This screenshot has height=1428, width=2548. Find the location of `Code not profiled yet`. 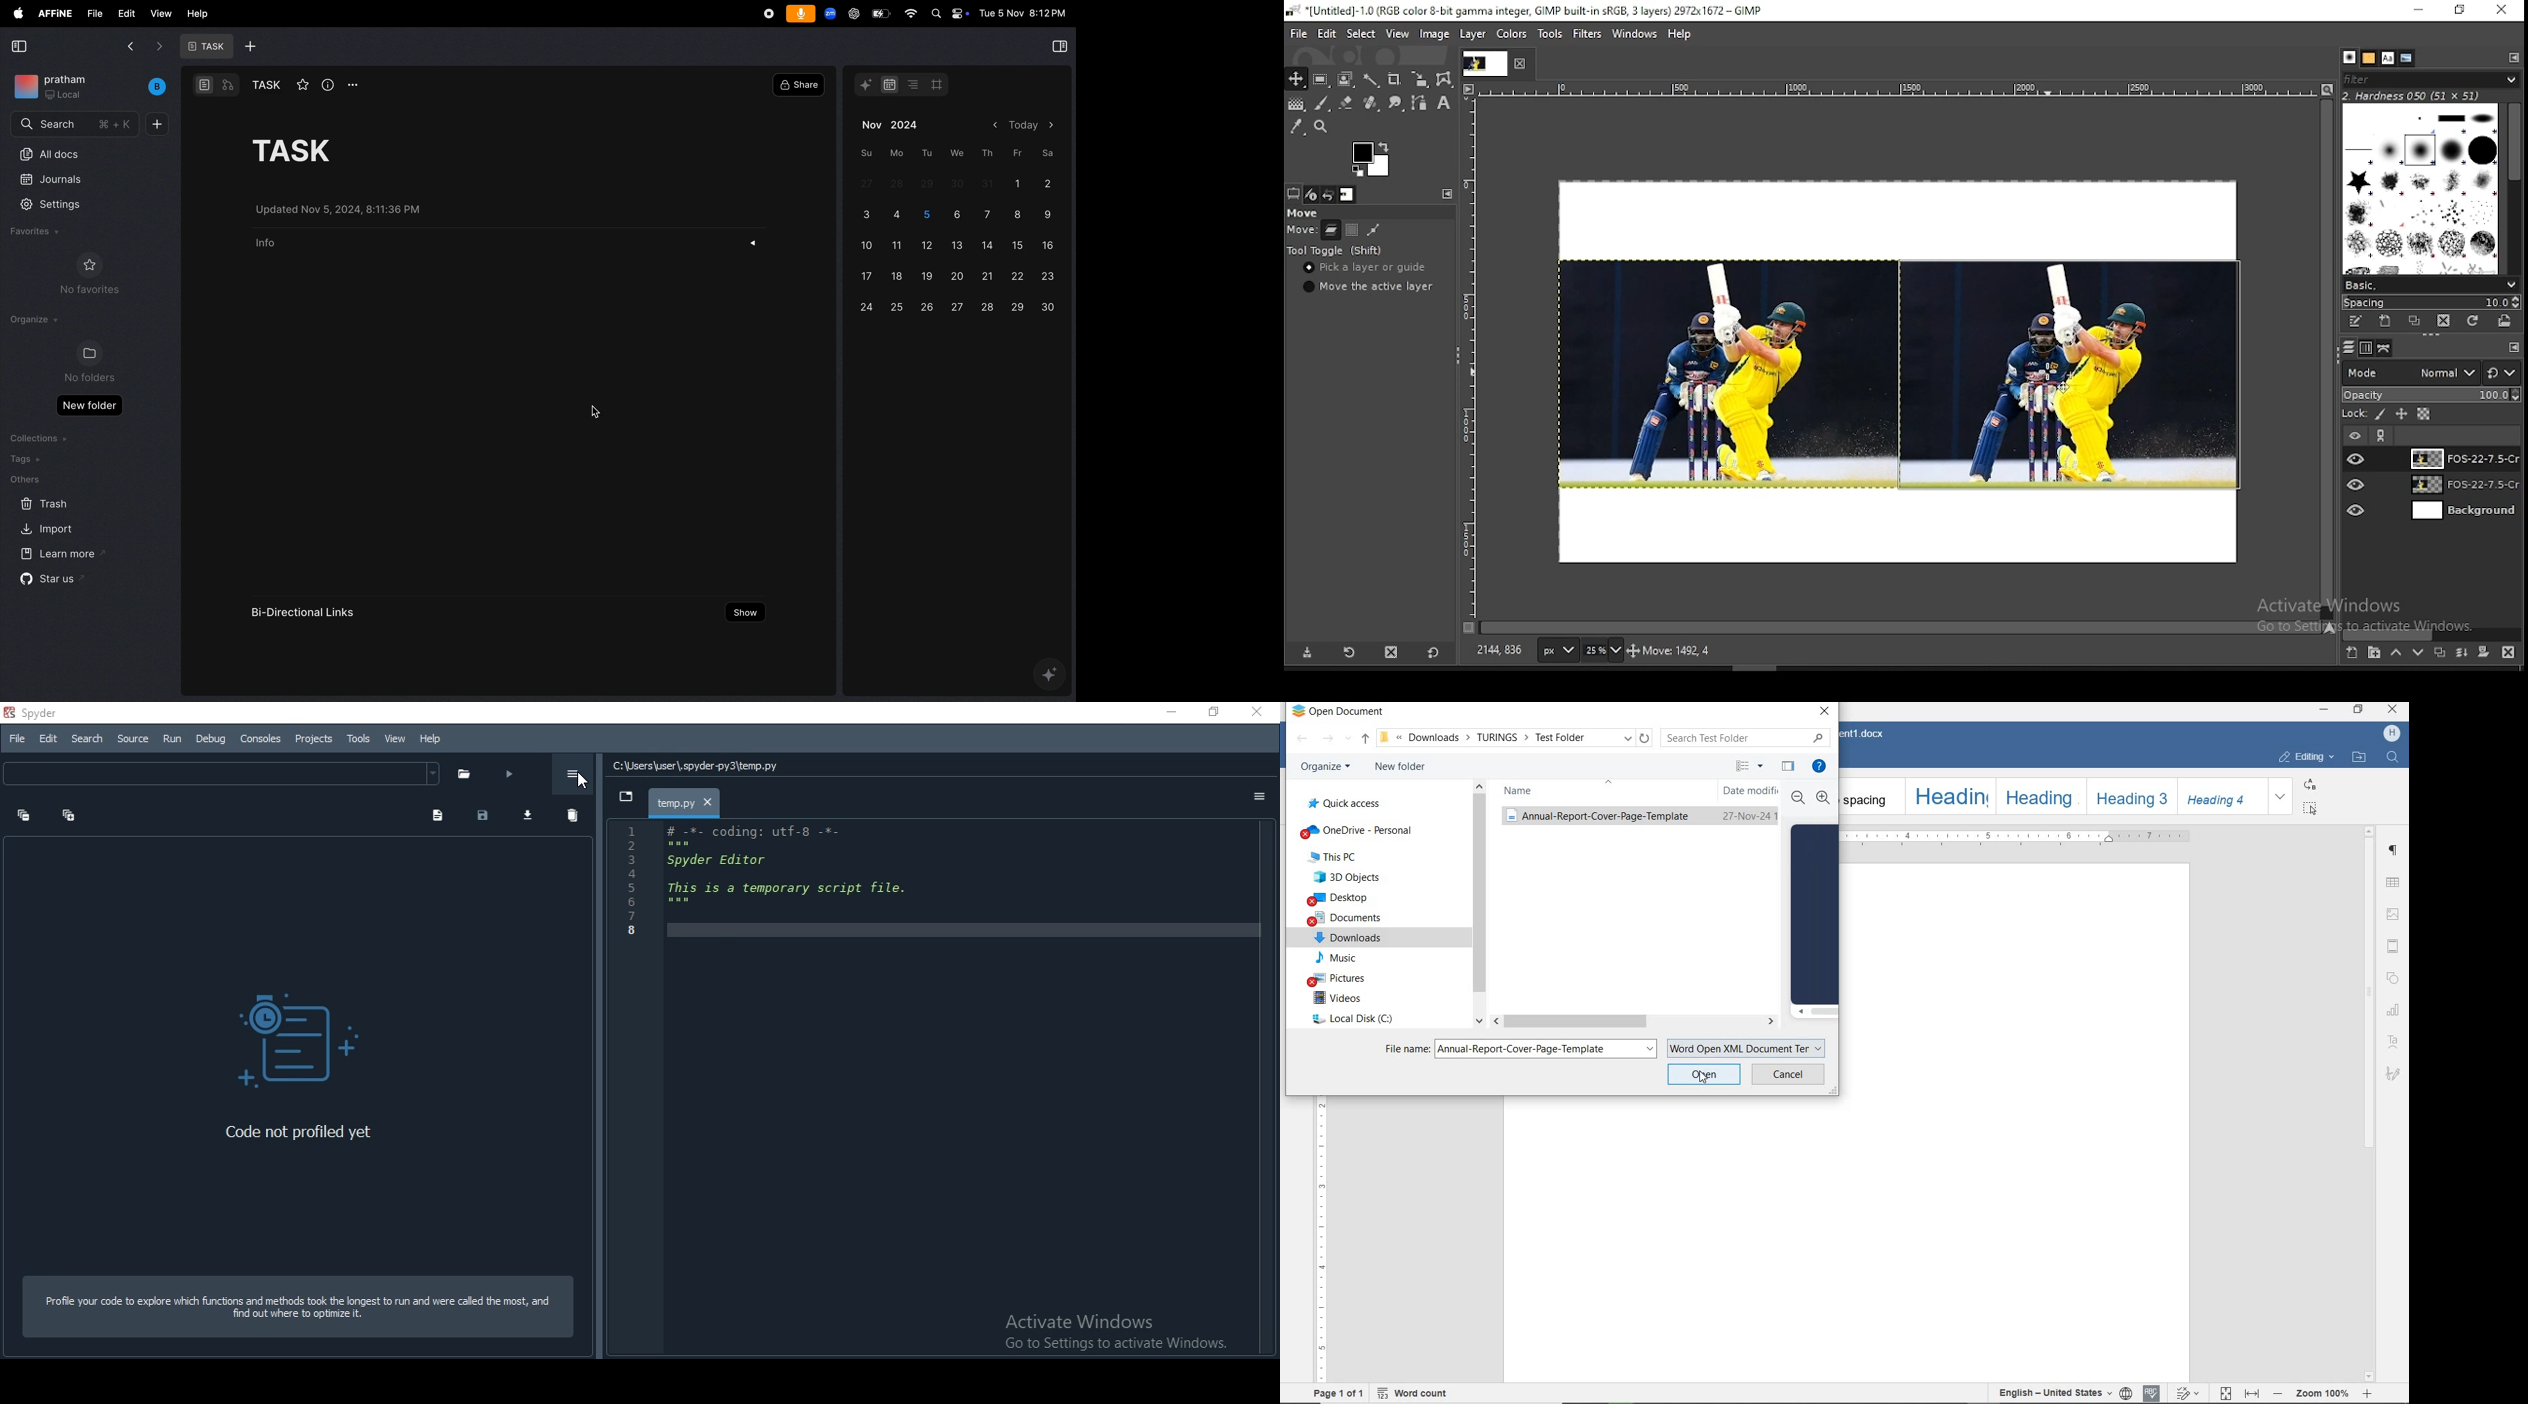

Code not profiled yet is located at coordinates (301, 1132).